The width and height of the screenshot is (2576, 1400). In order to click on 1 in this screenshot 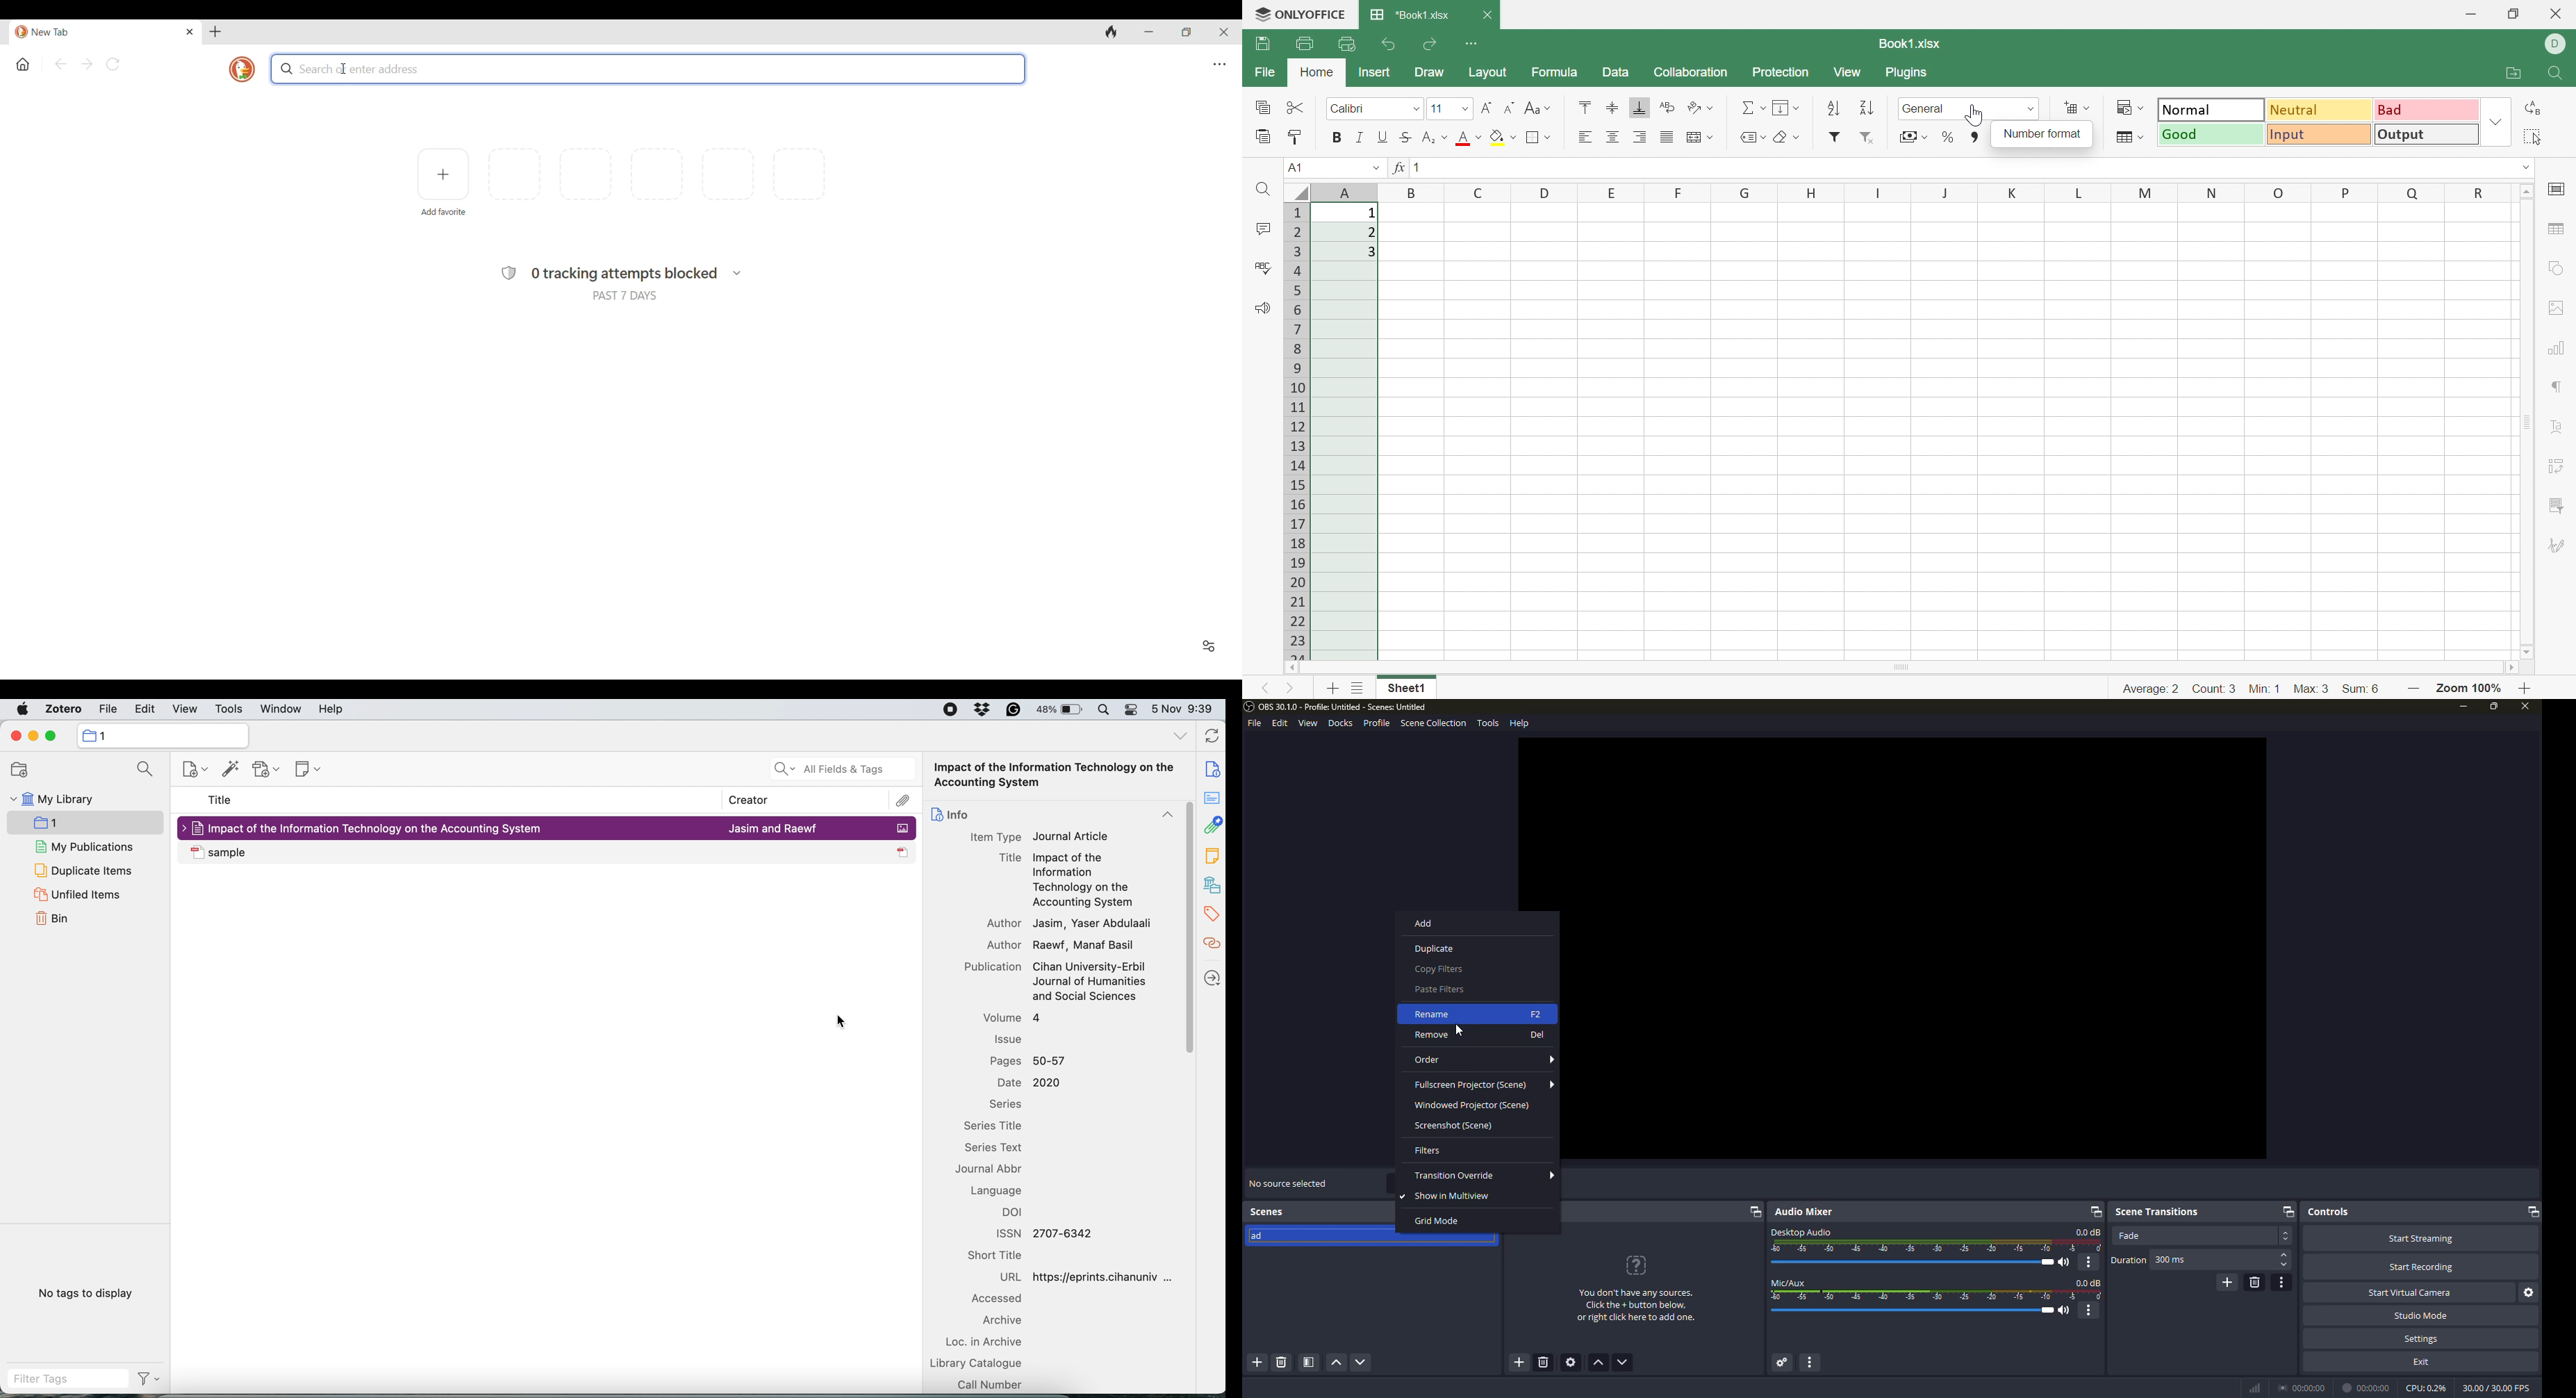, I will do `click(1417, 167)`.